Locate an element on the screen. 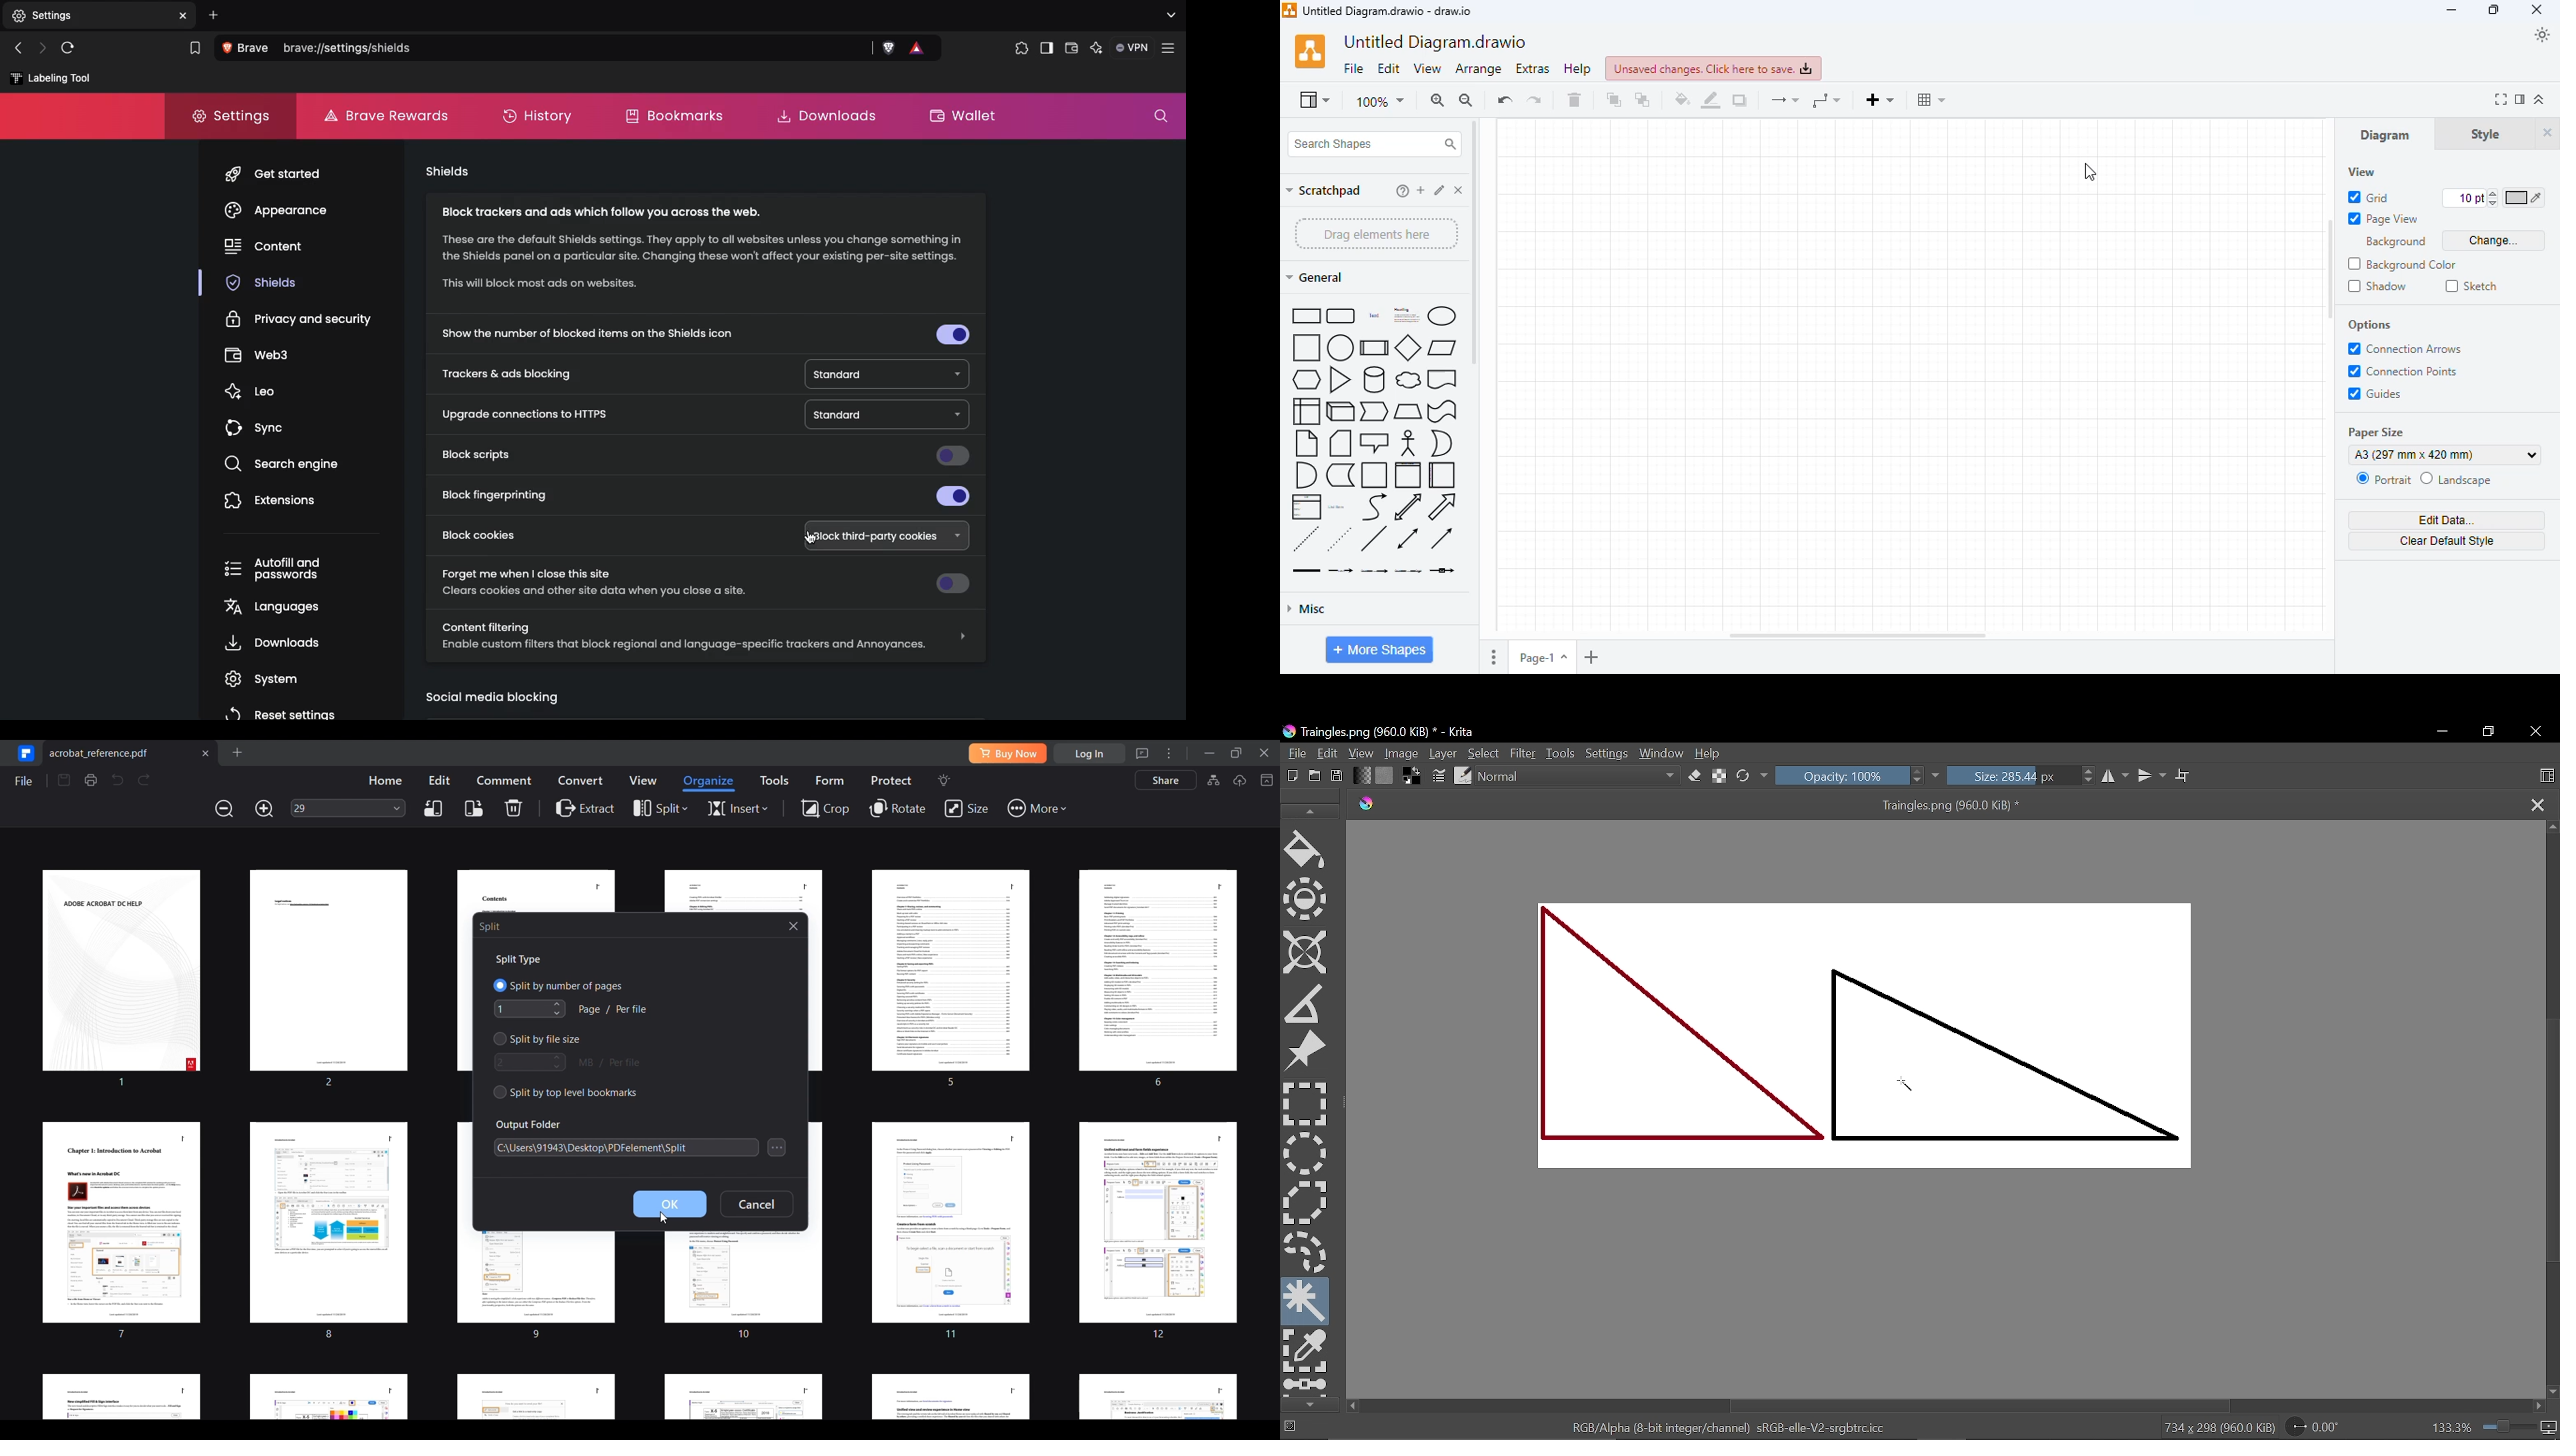  Save is located at coordinates (1334, 776).